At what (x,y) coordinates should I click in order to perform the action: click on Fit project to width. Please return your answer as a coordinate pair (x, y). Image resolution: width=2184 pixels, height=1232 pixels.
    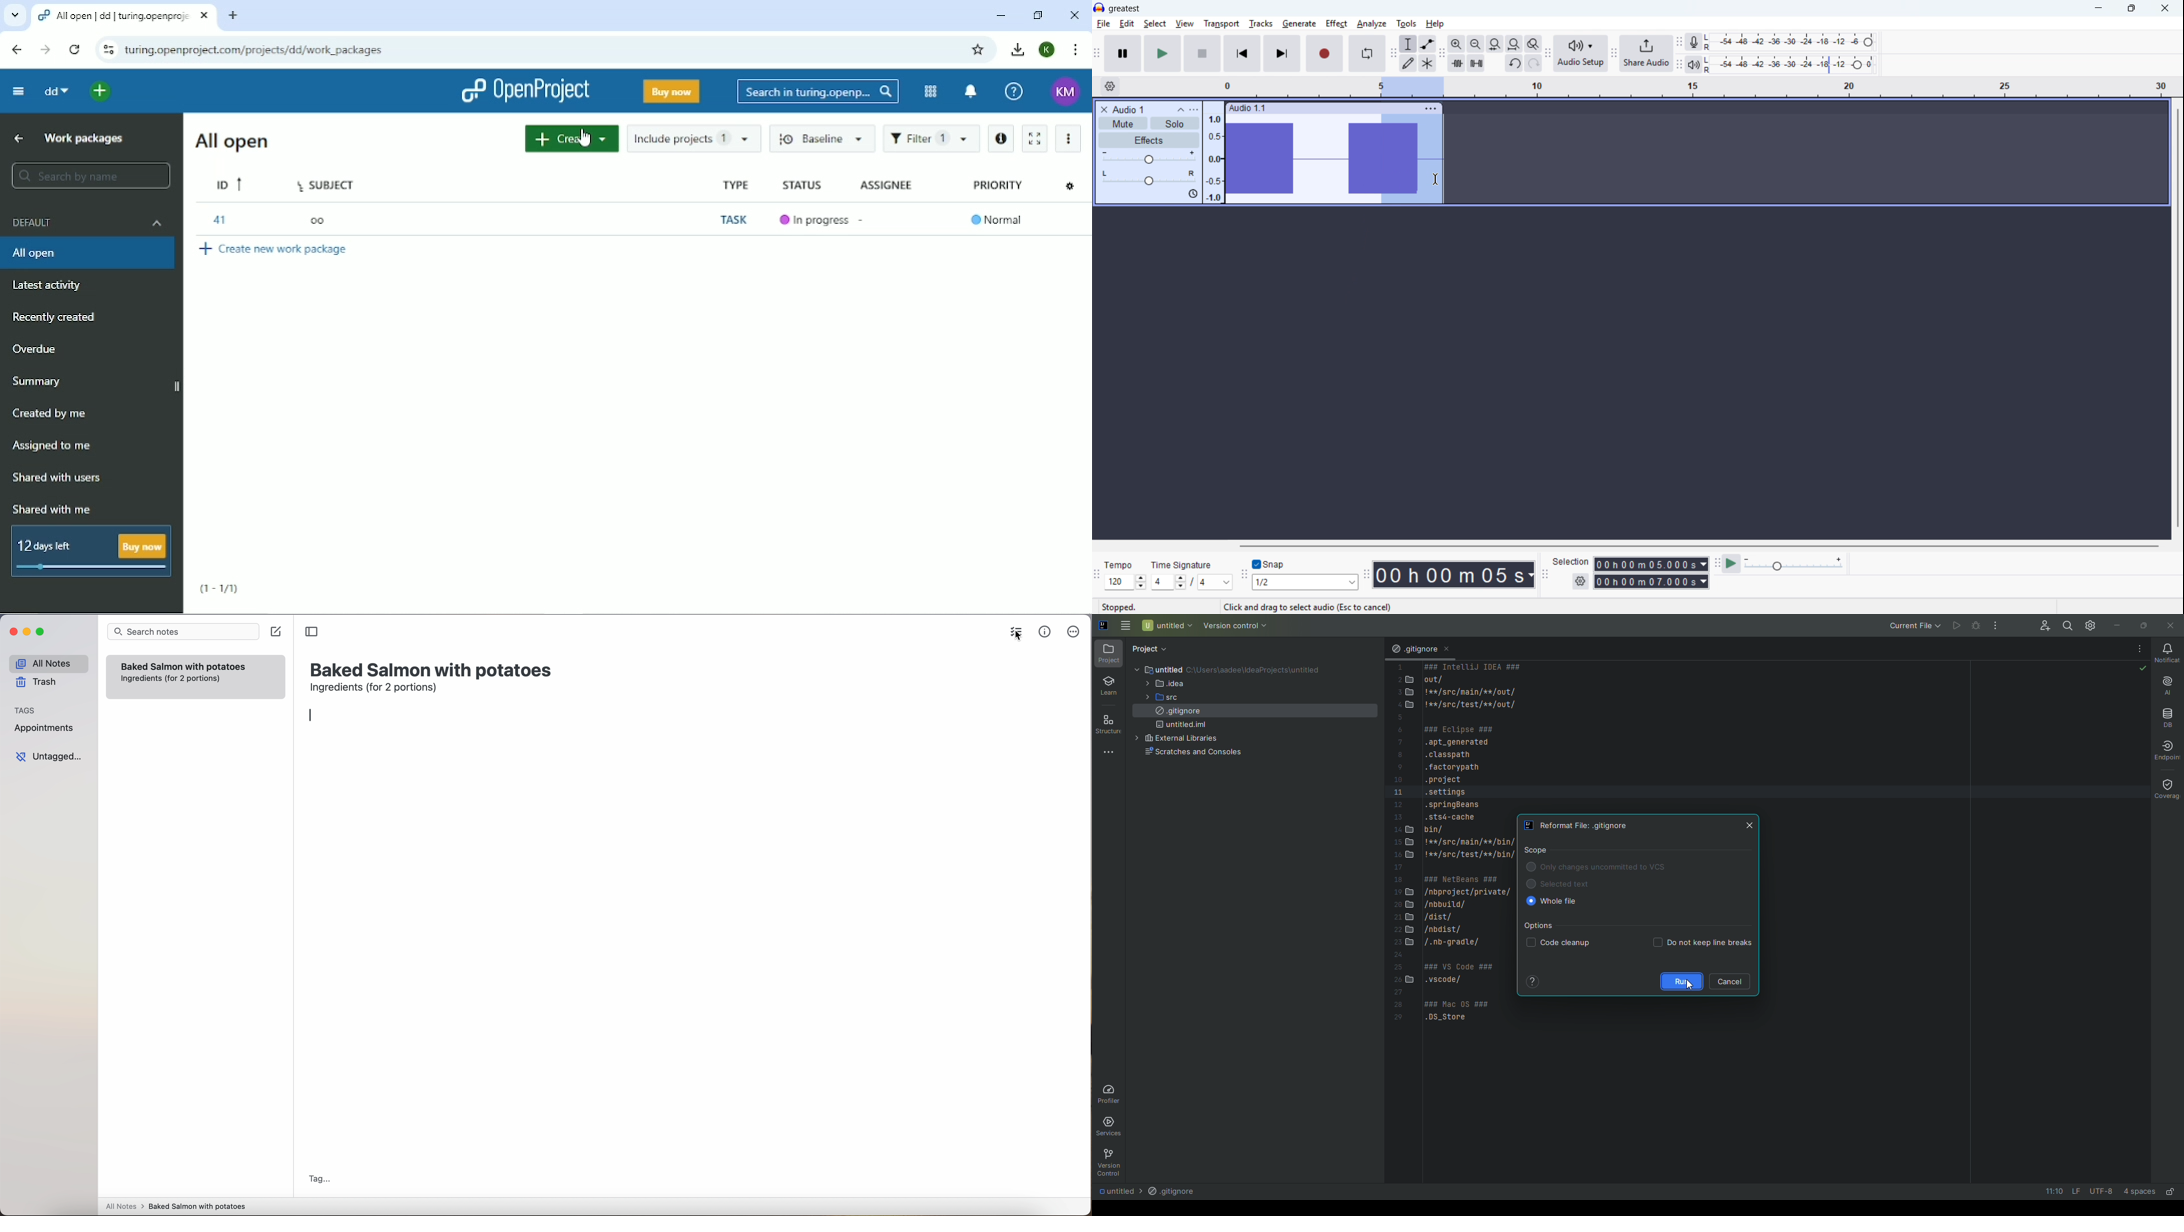
    Looking at the image, I should click on (1514, 44).